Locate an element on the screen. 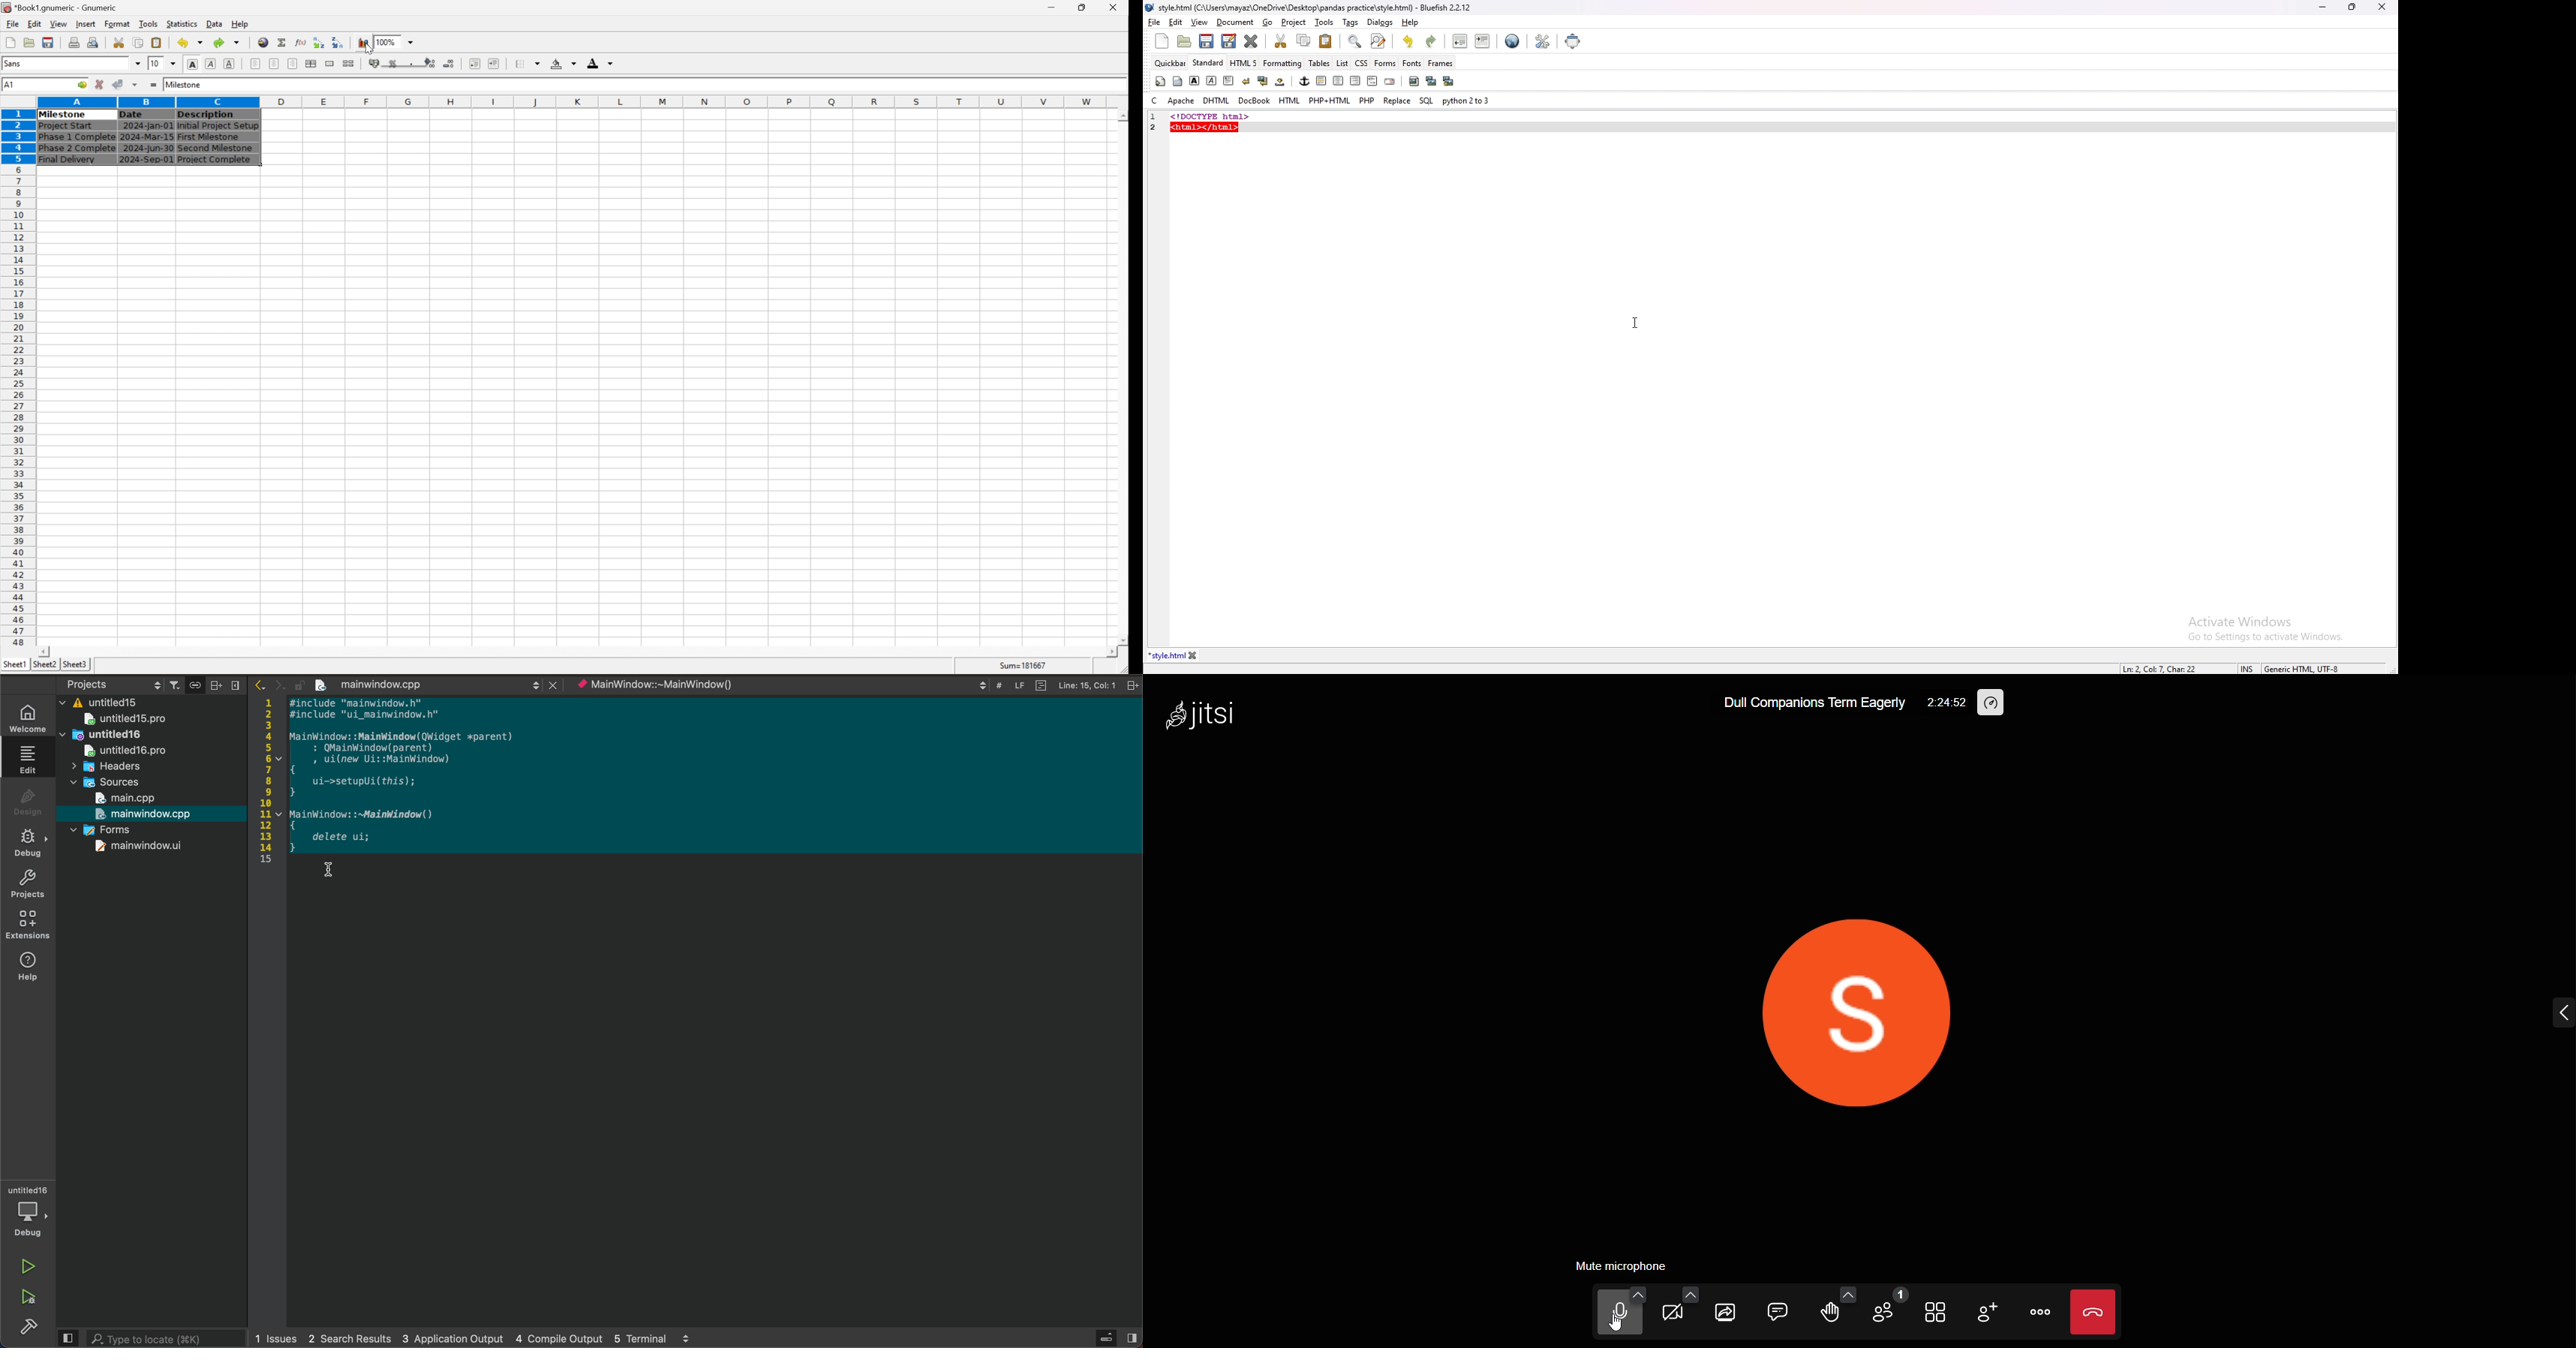 The image size is (2576, 1372). Menu is located at coordinates (234, 685).